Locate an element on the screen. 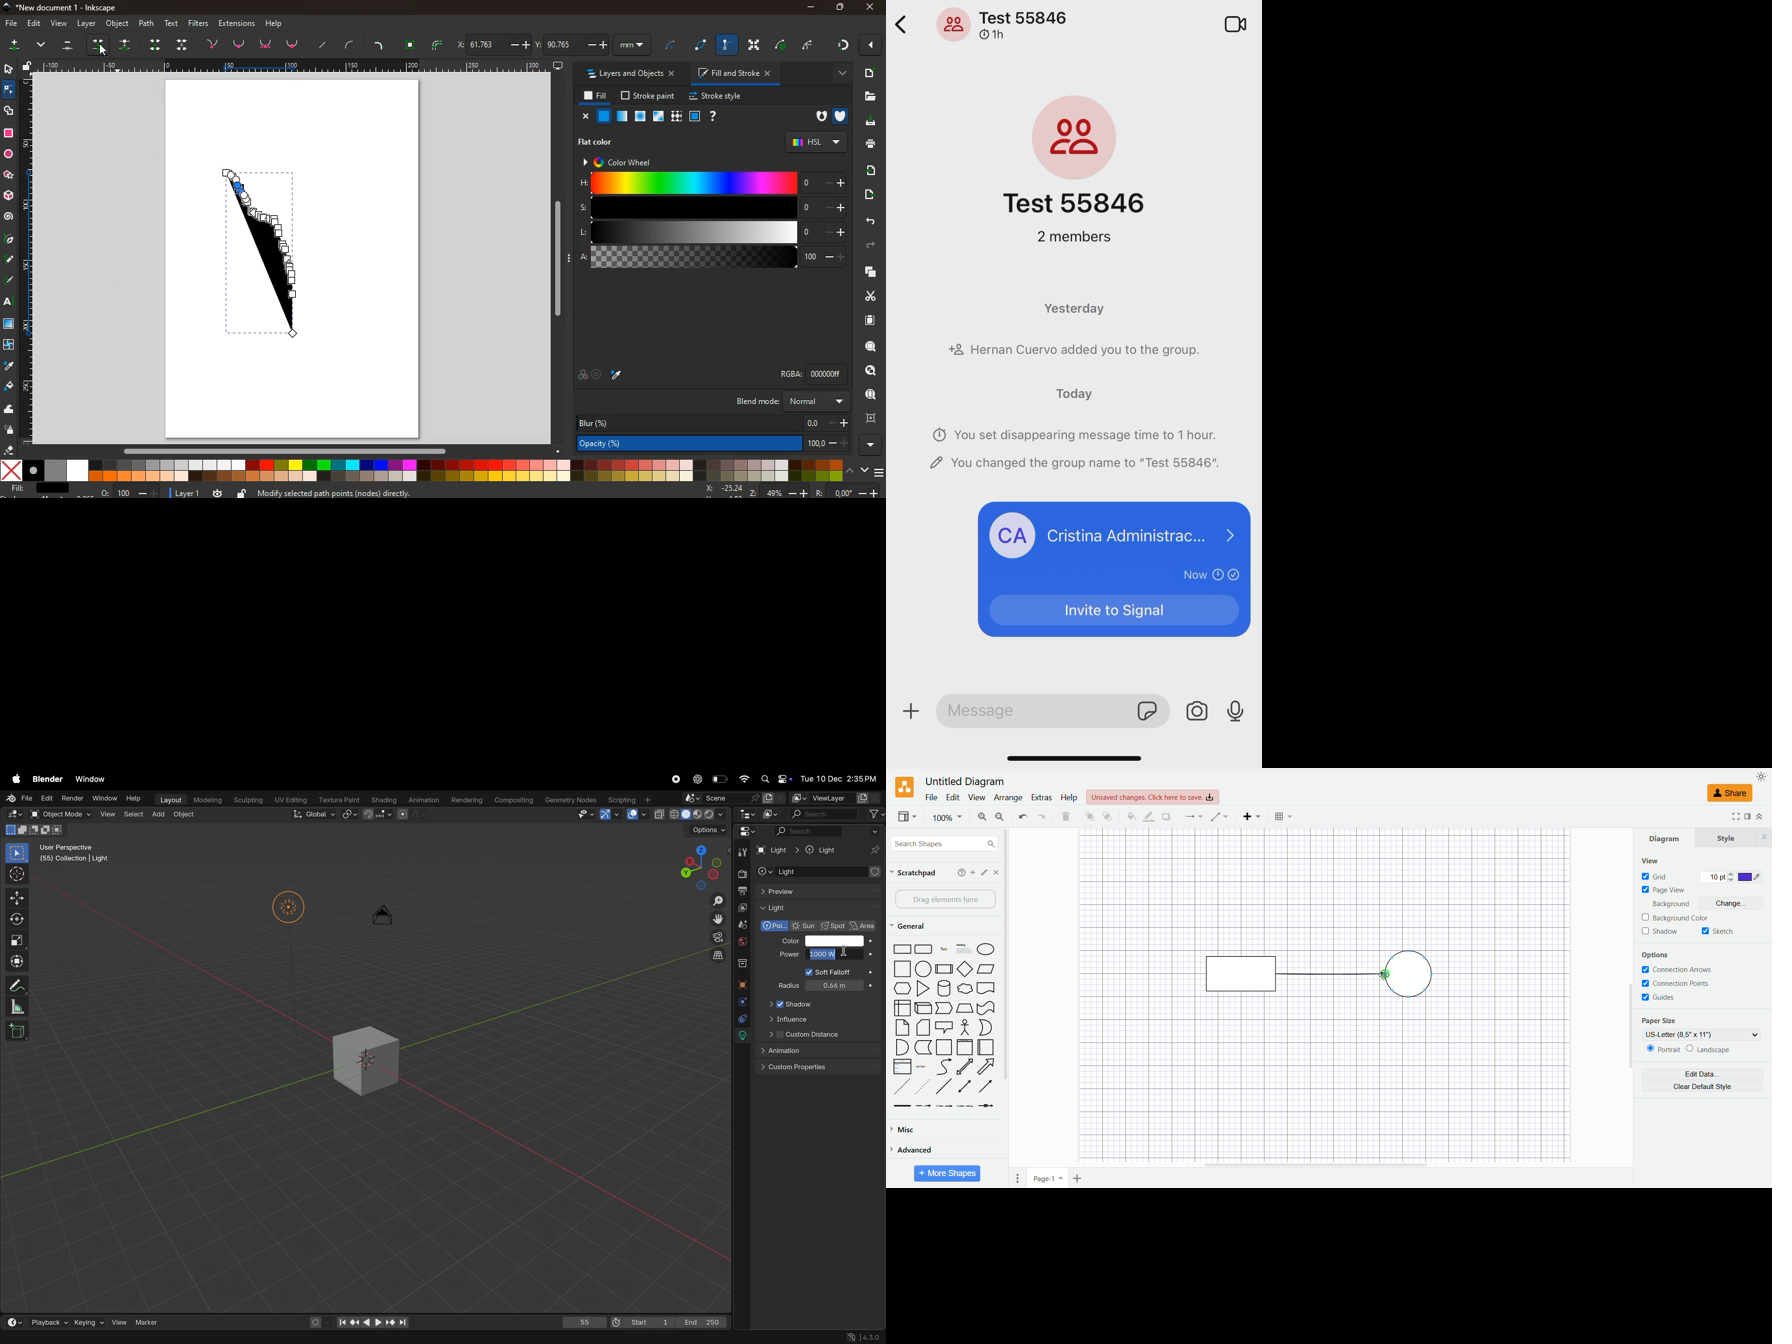 The height and width of the screenshot is (1344, 1792). rectangle is located at coordinates (1239, 974).